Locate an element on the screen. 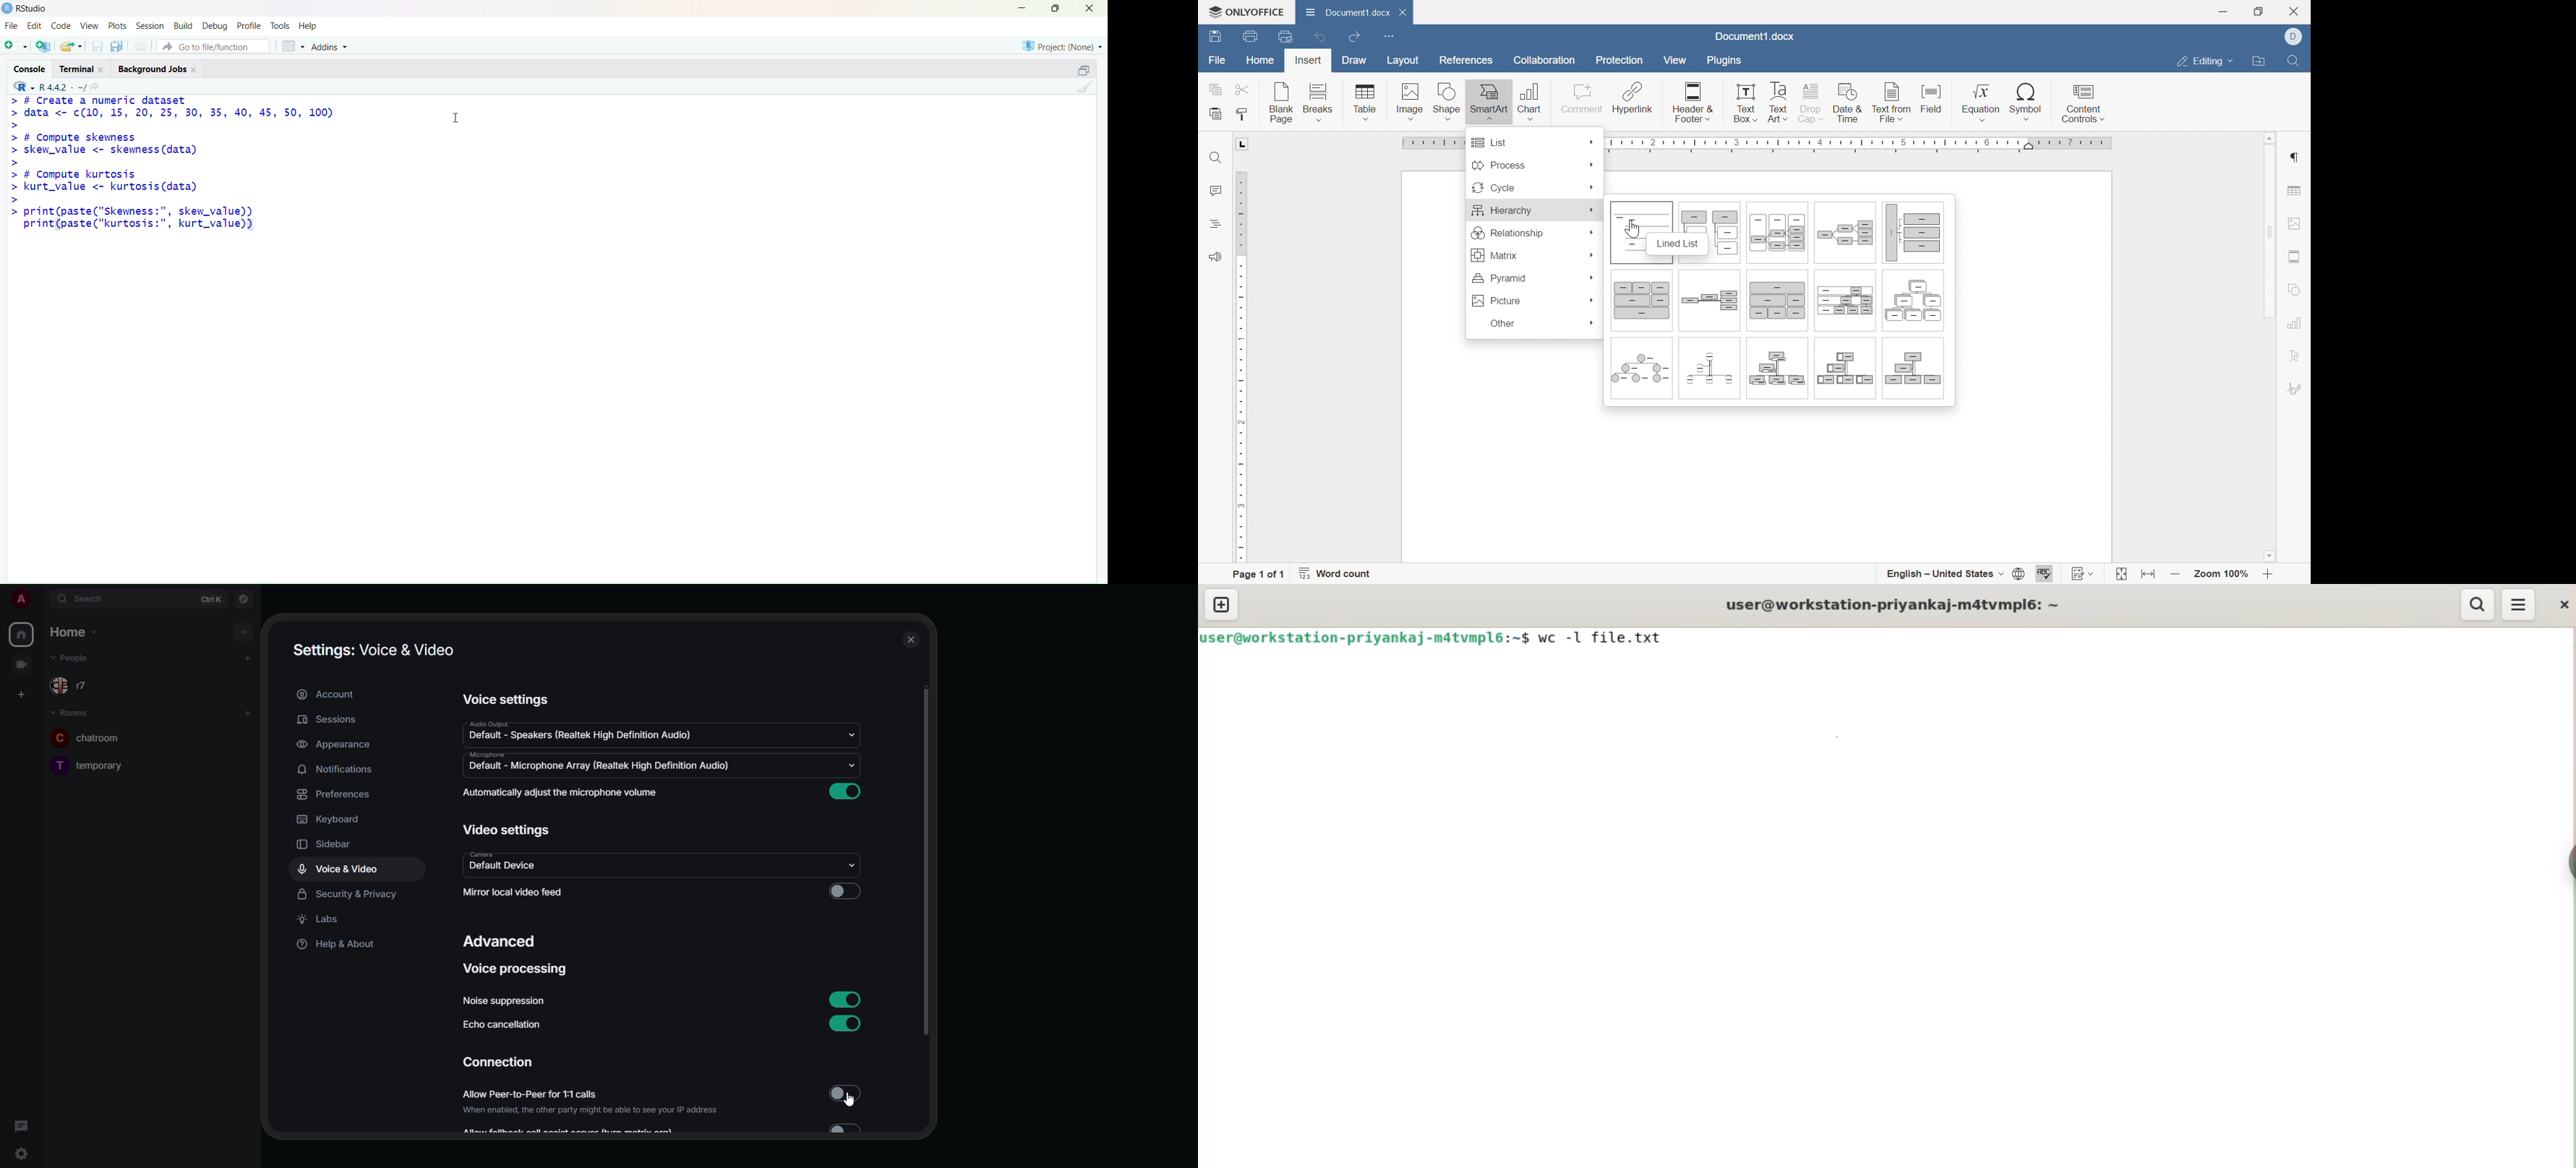 This screenshot has height=1176, width=2576. Equation is located at coordinates (1981, 103).